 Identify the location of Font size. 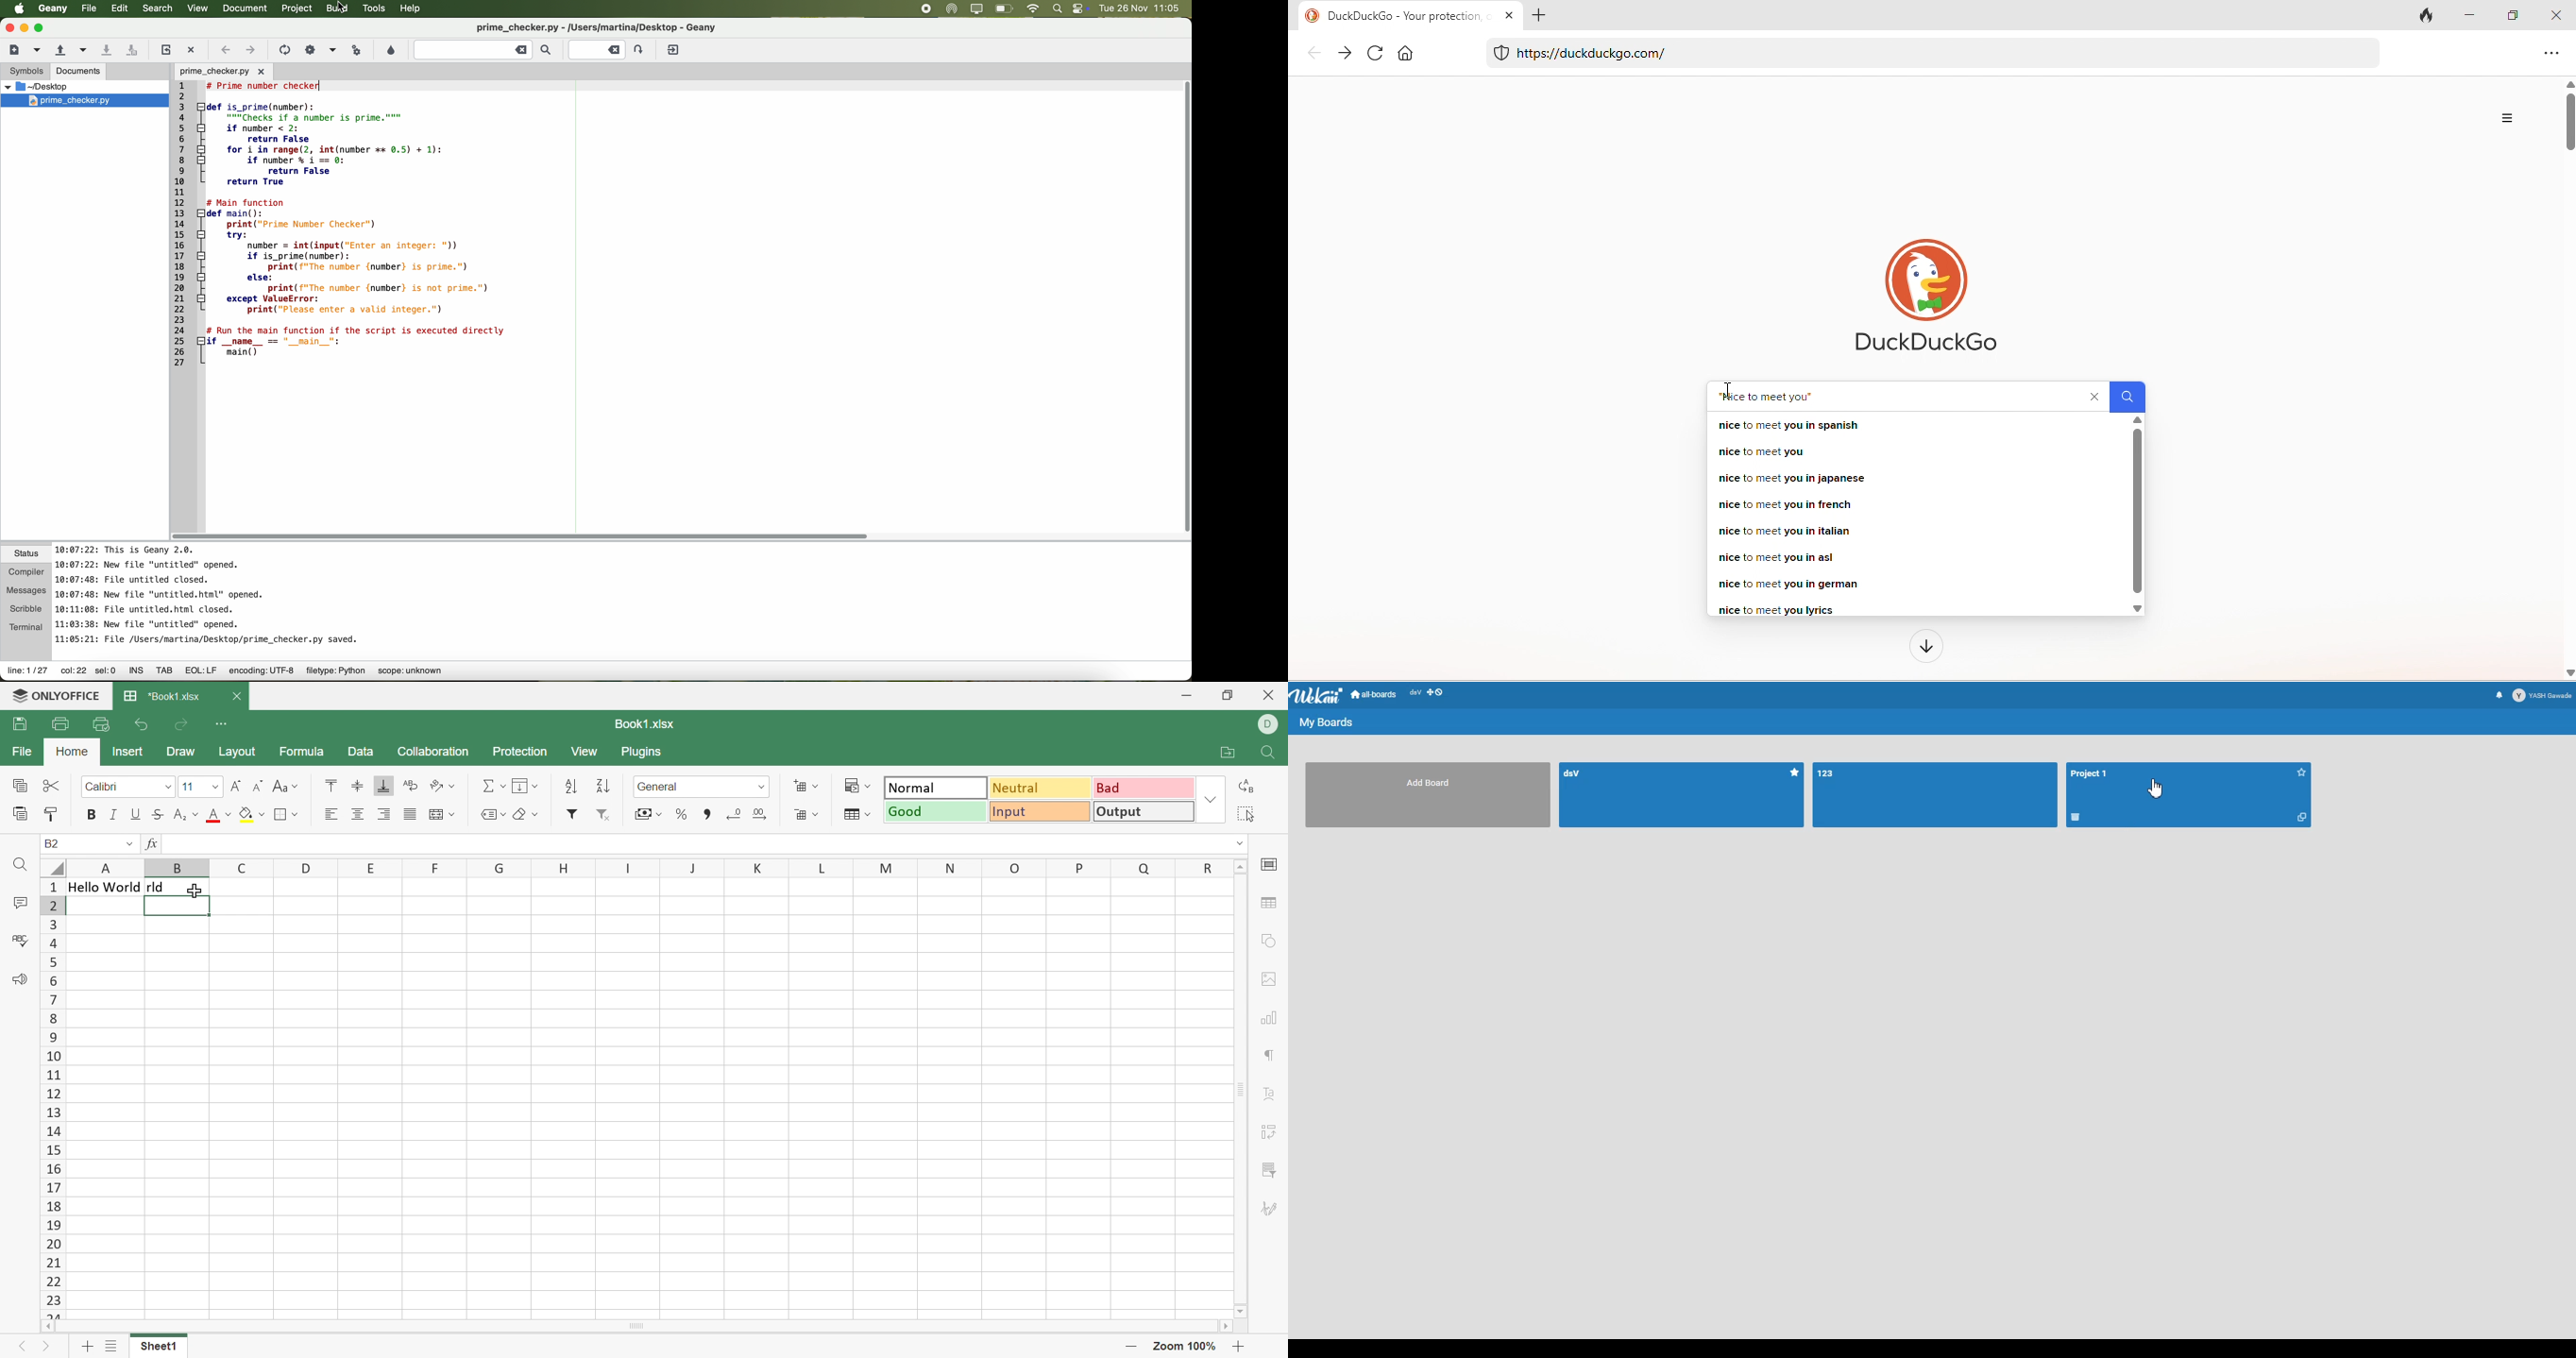
(201, 786).